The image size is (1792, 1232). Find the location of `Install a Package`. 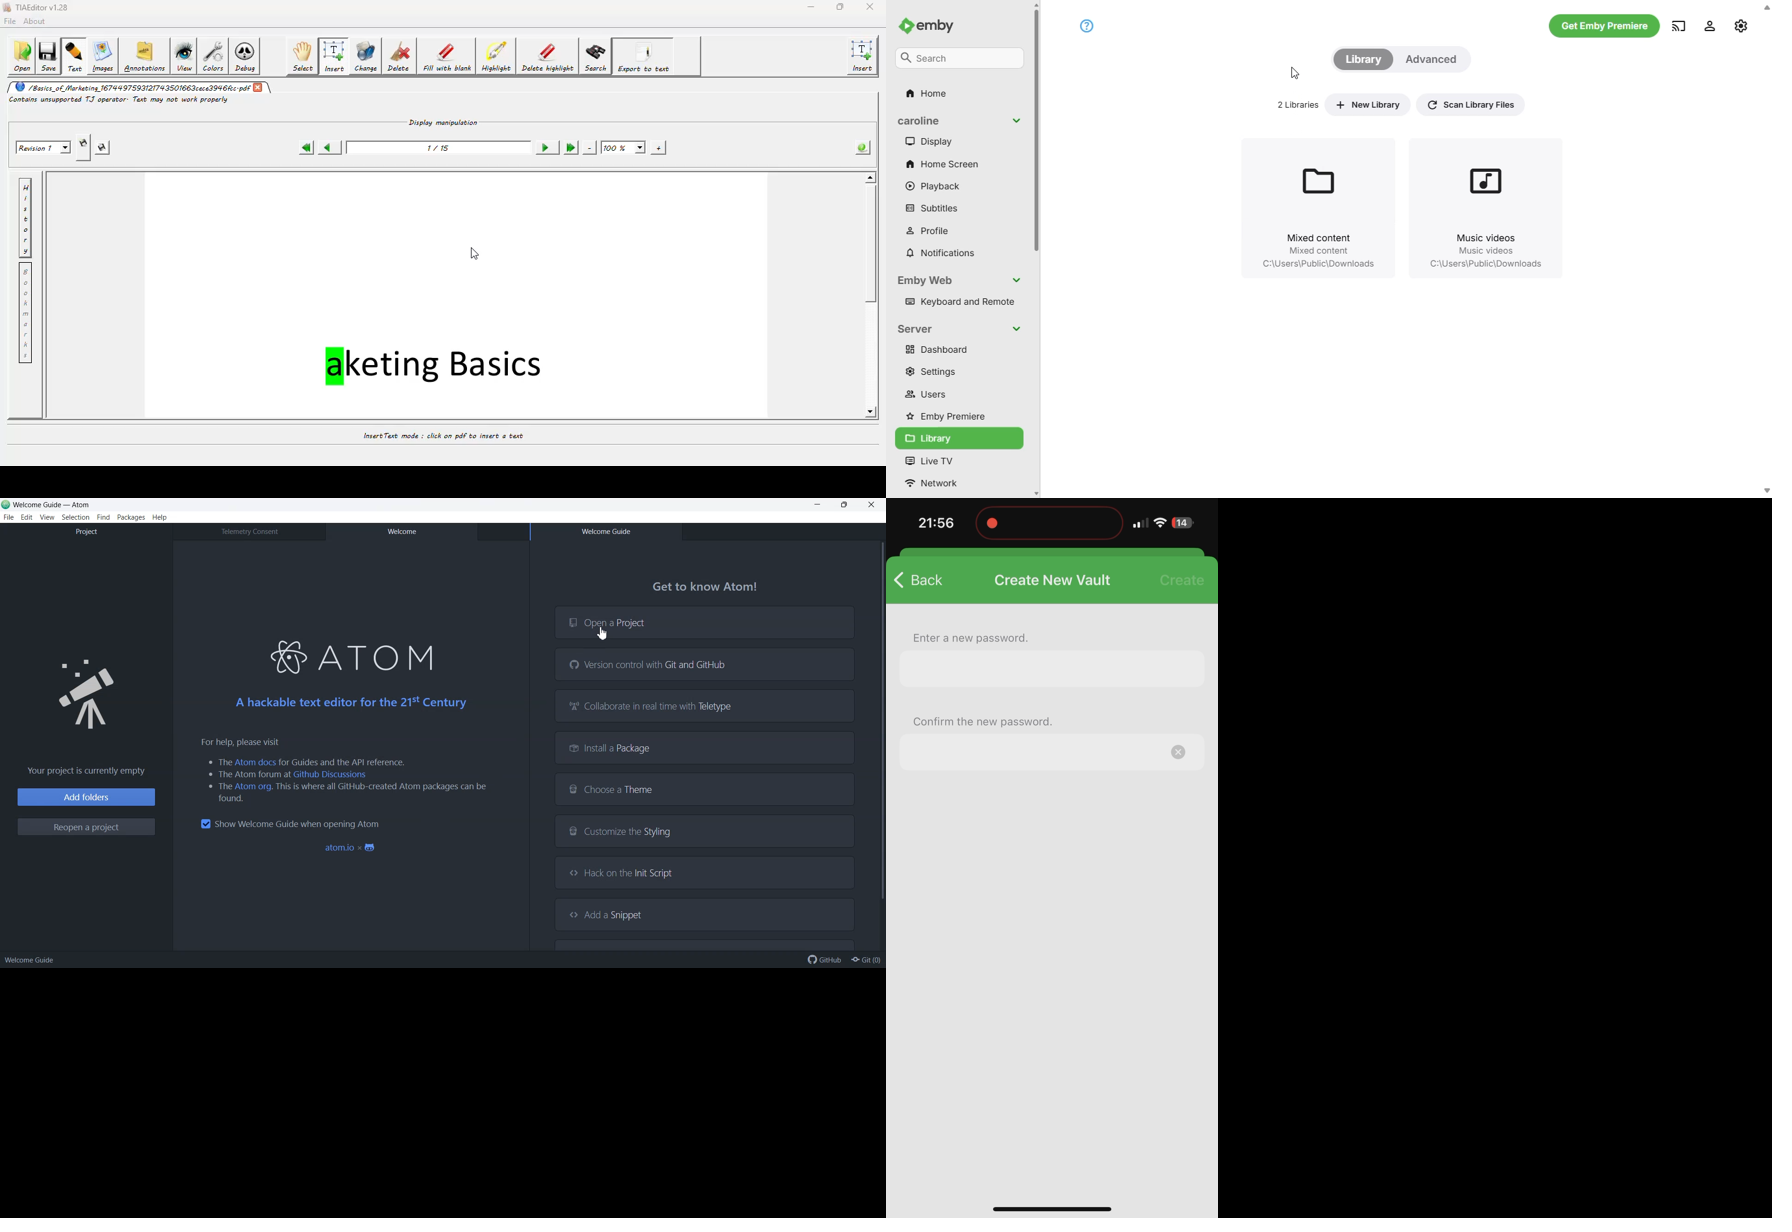

Install a Package is located at coordinates (705, 748).